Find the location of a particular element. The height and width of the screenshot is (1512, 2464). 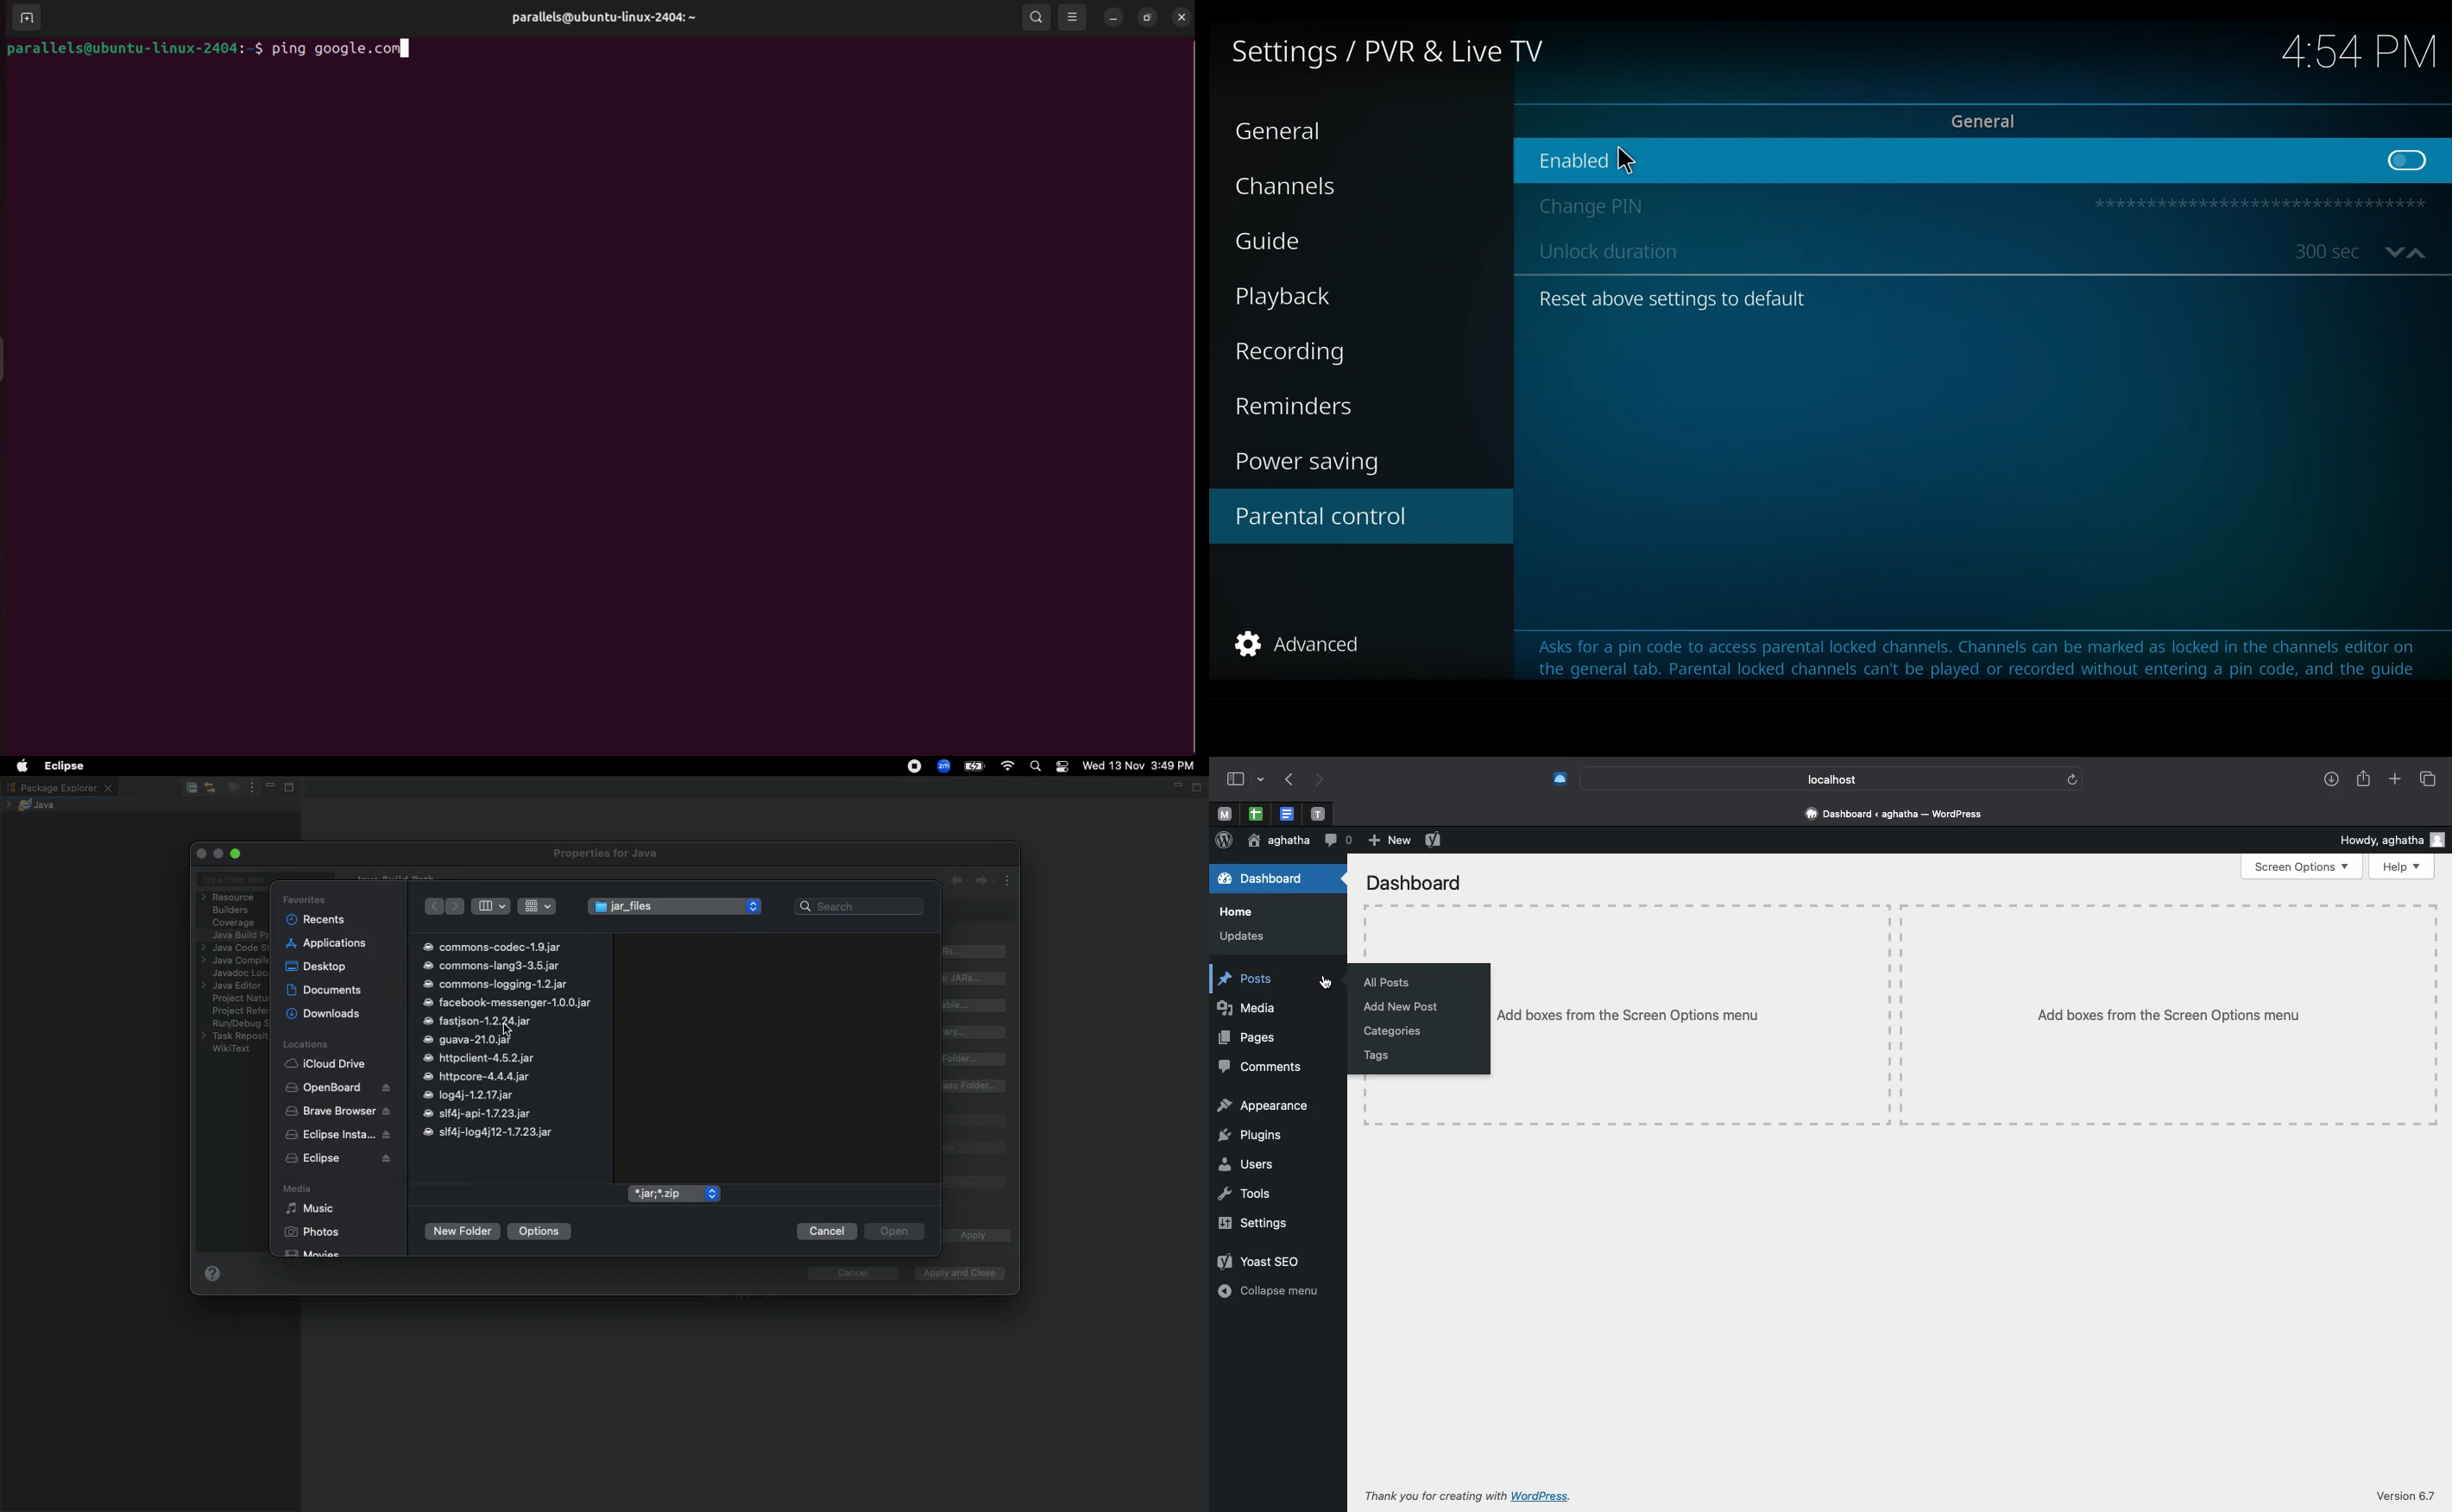

Migrate JAR file is located at coordinates (973, 1184).